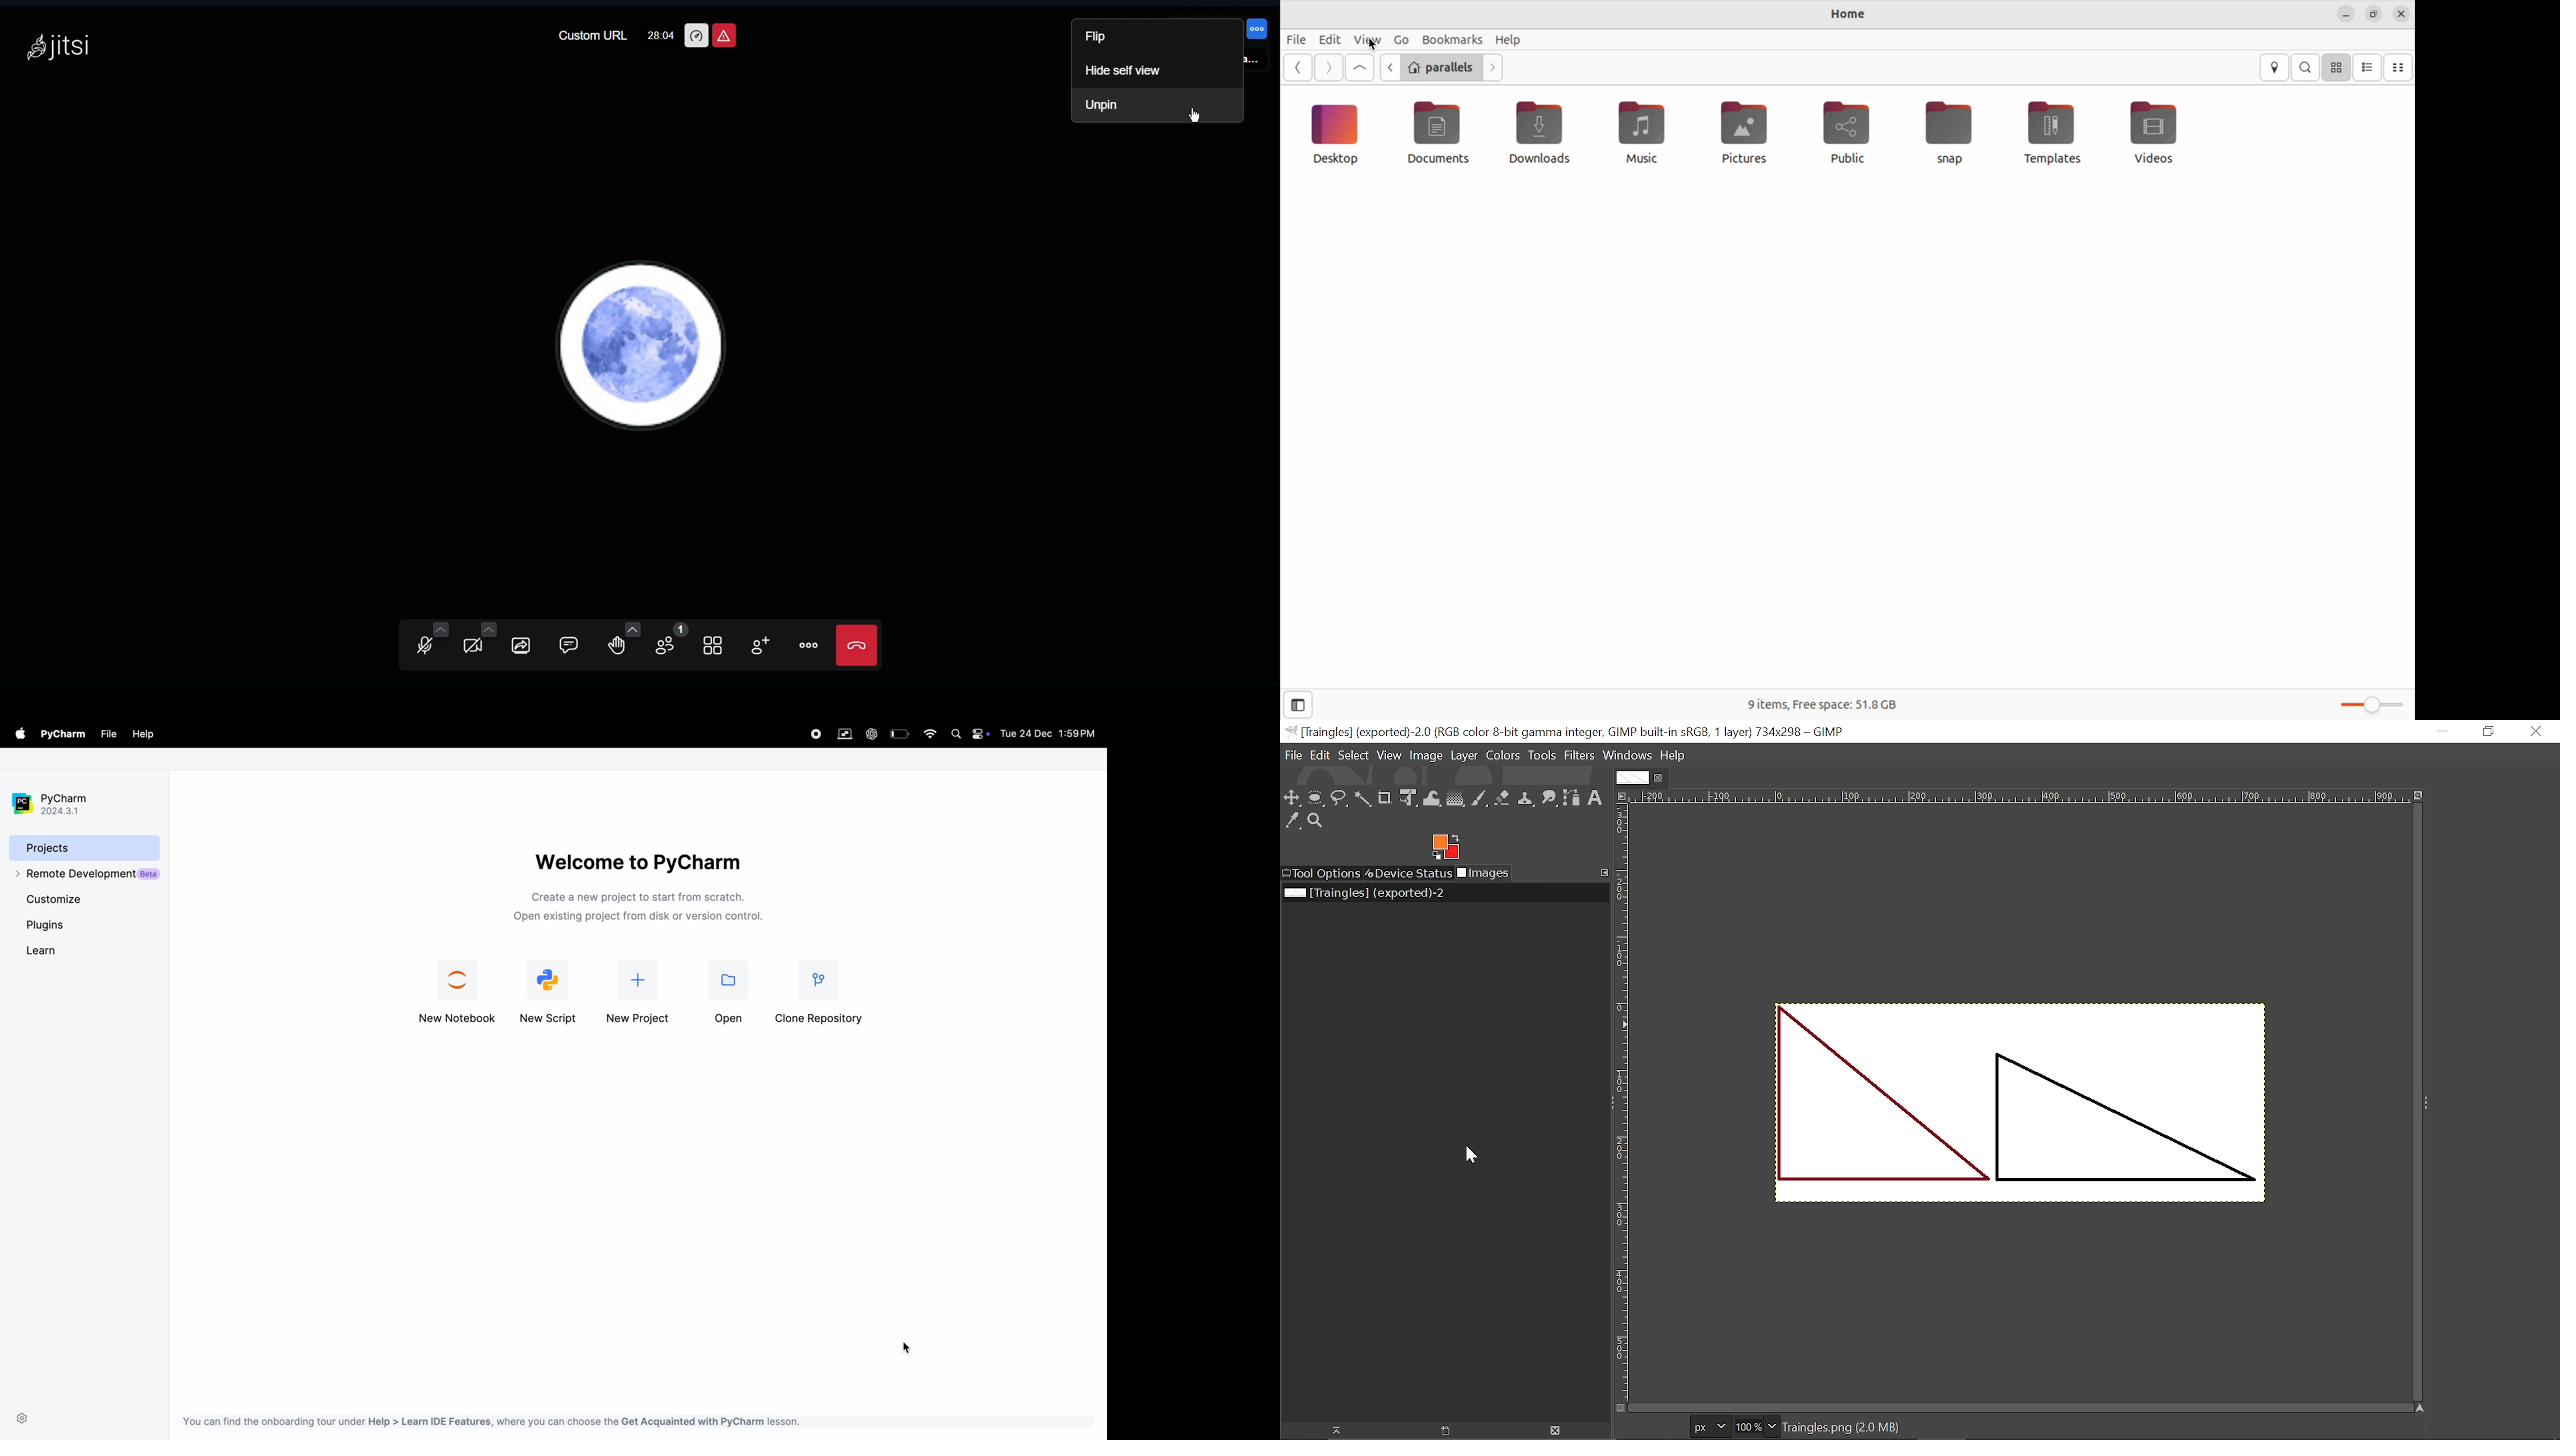  What do you see at coordinates (48, 928) in the screenshot?
I see `Plugins` at bounding box center [48, 928].